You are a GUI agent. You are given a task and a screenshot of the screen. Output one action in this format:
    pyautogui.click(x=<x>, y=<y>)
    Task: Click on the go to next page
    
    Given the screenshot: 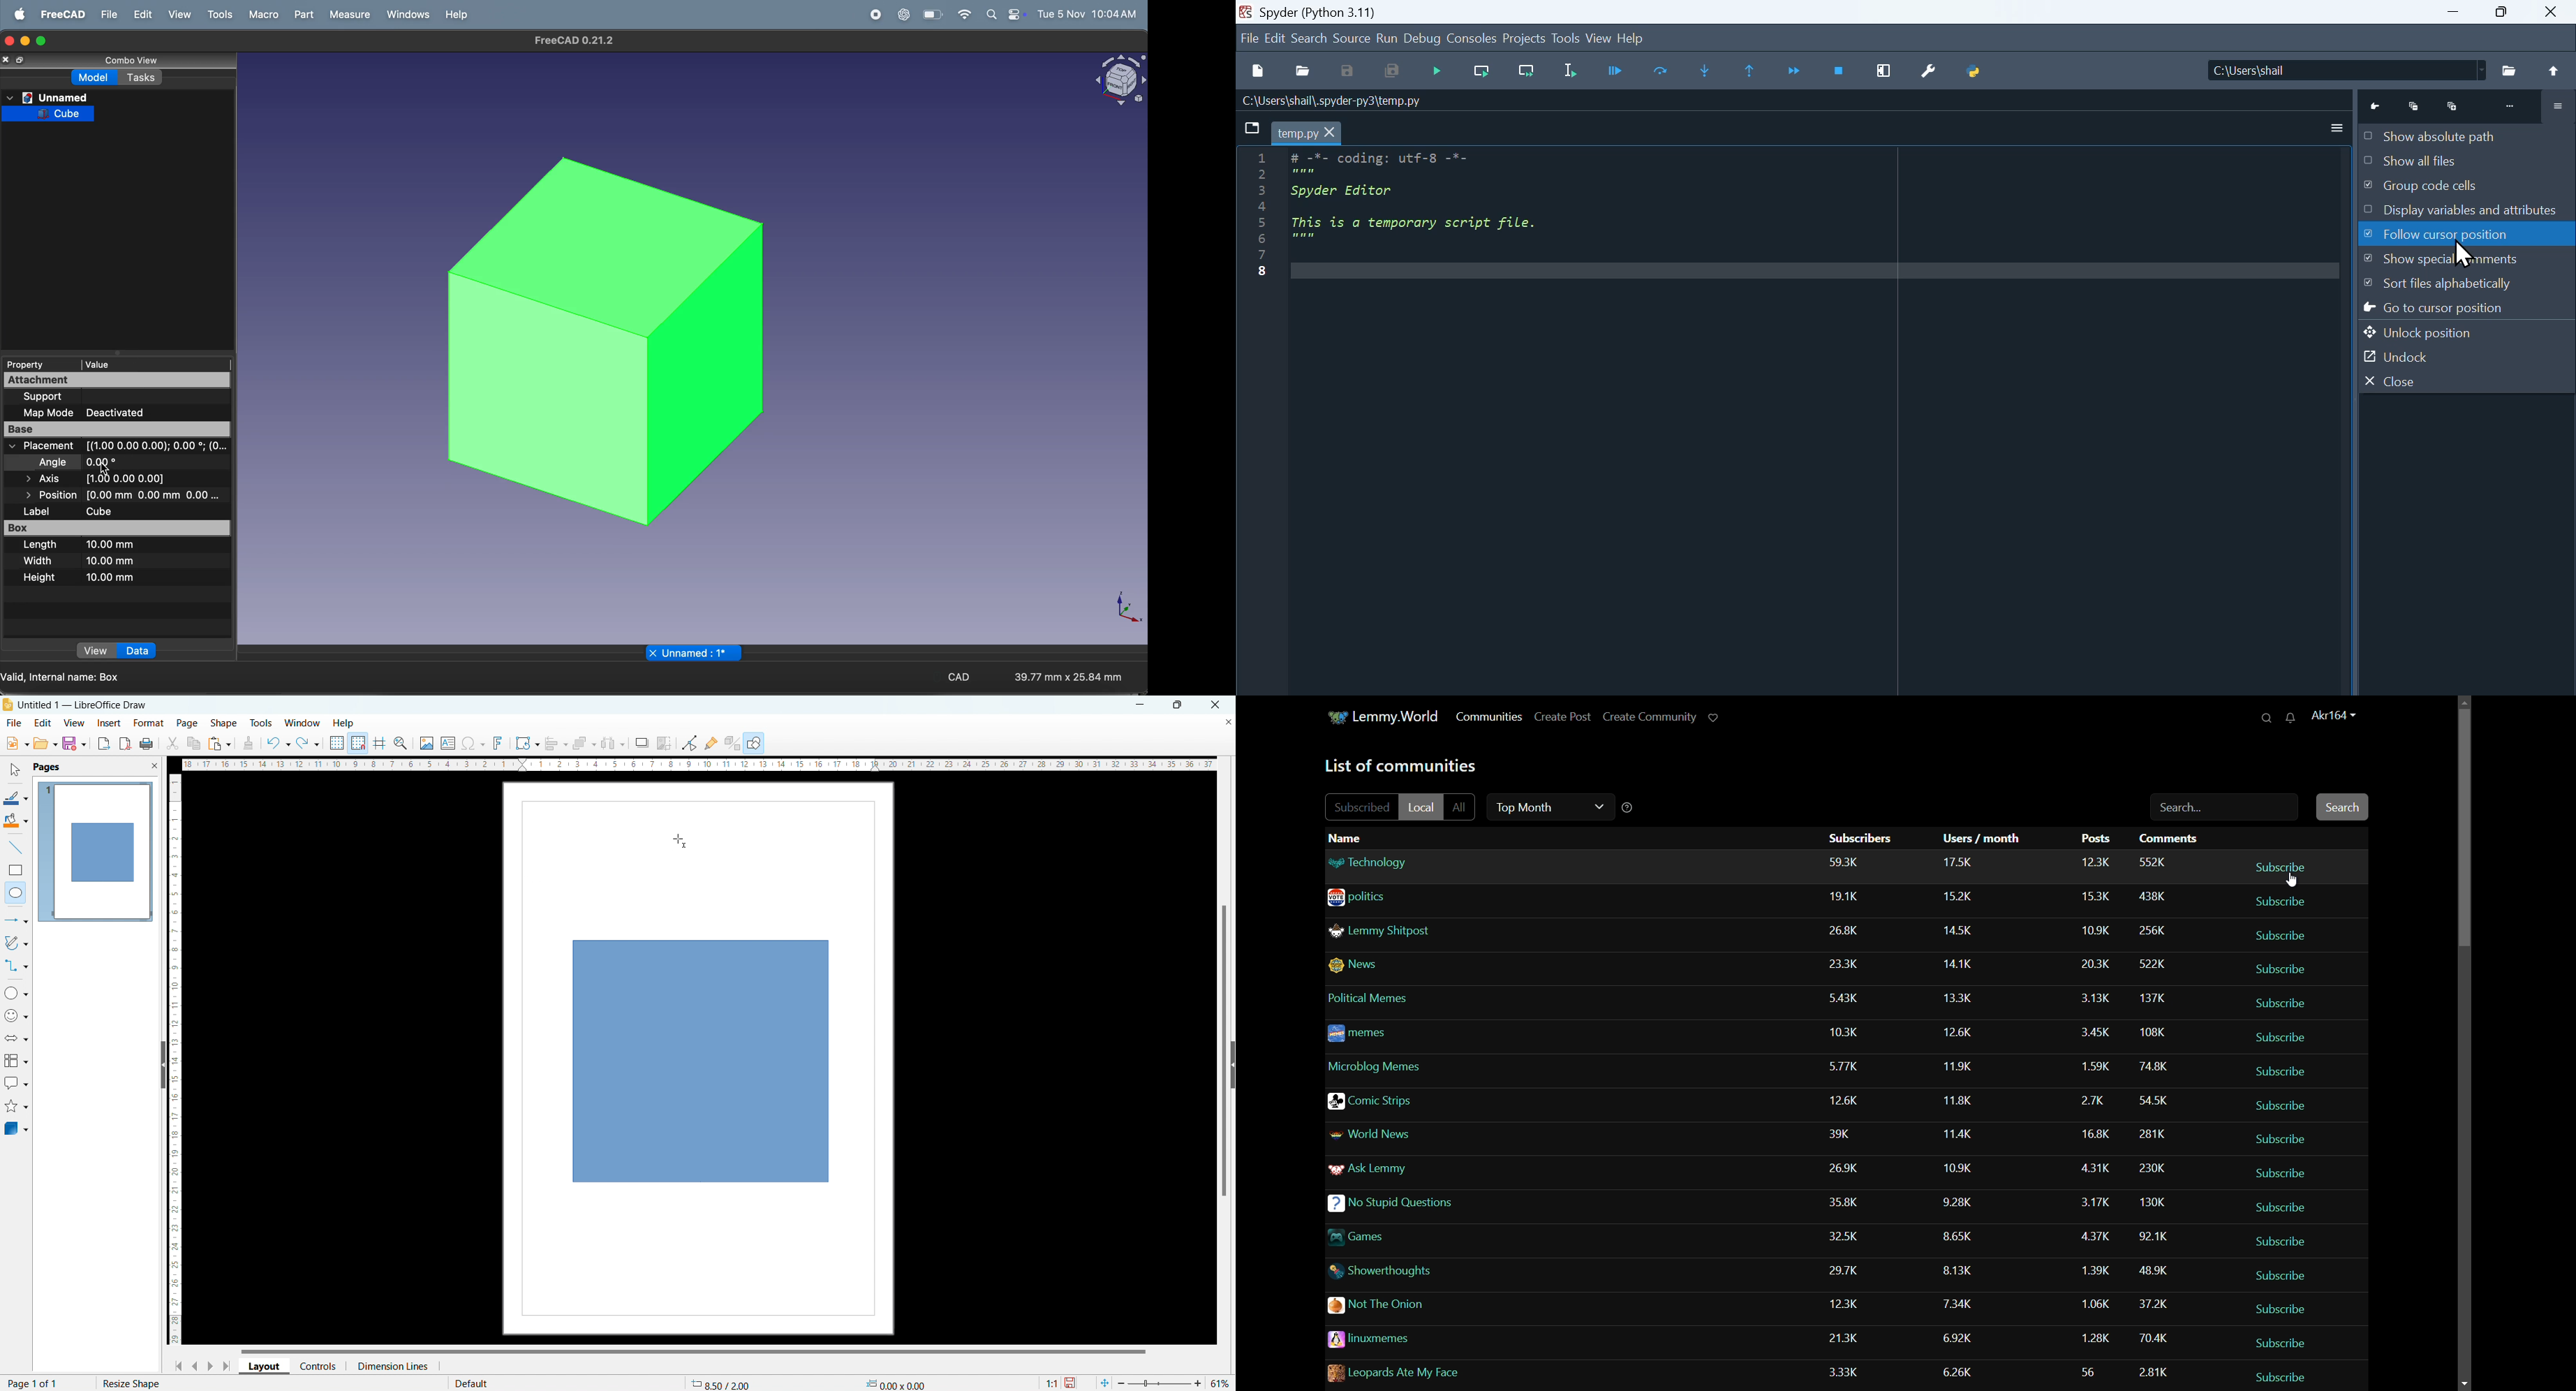 What is the action you would take?
    pyautogui.click(x=210, y=1365)
    